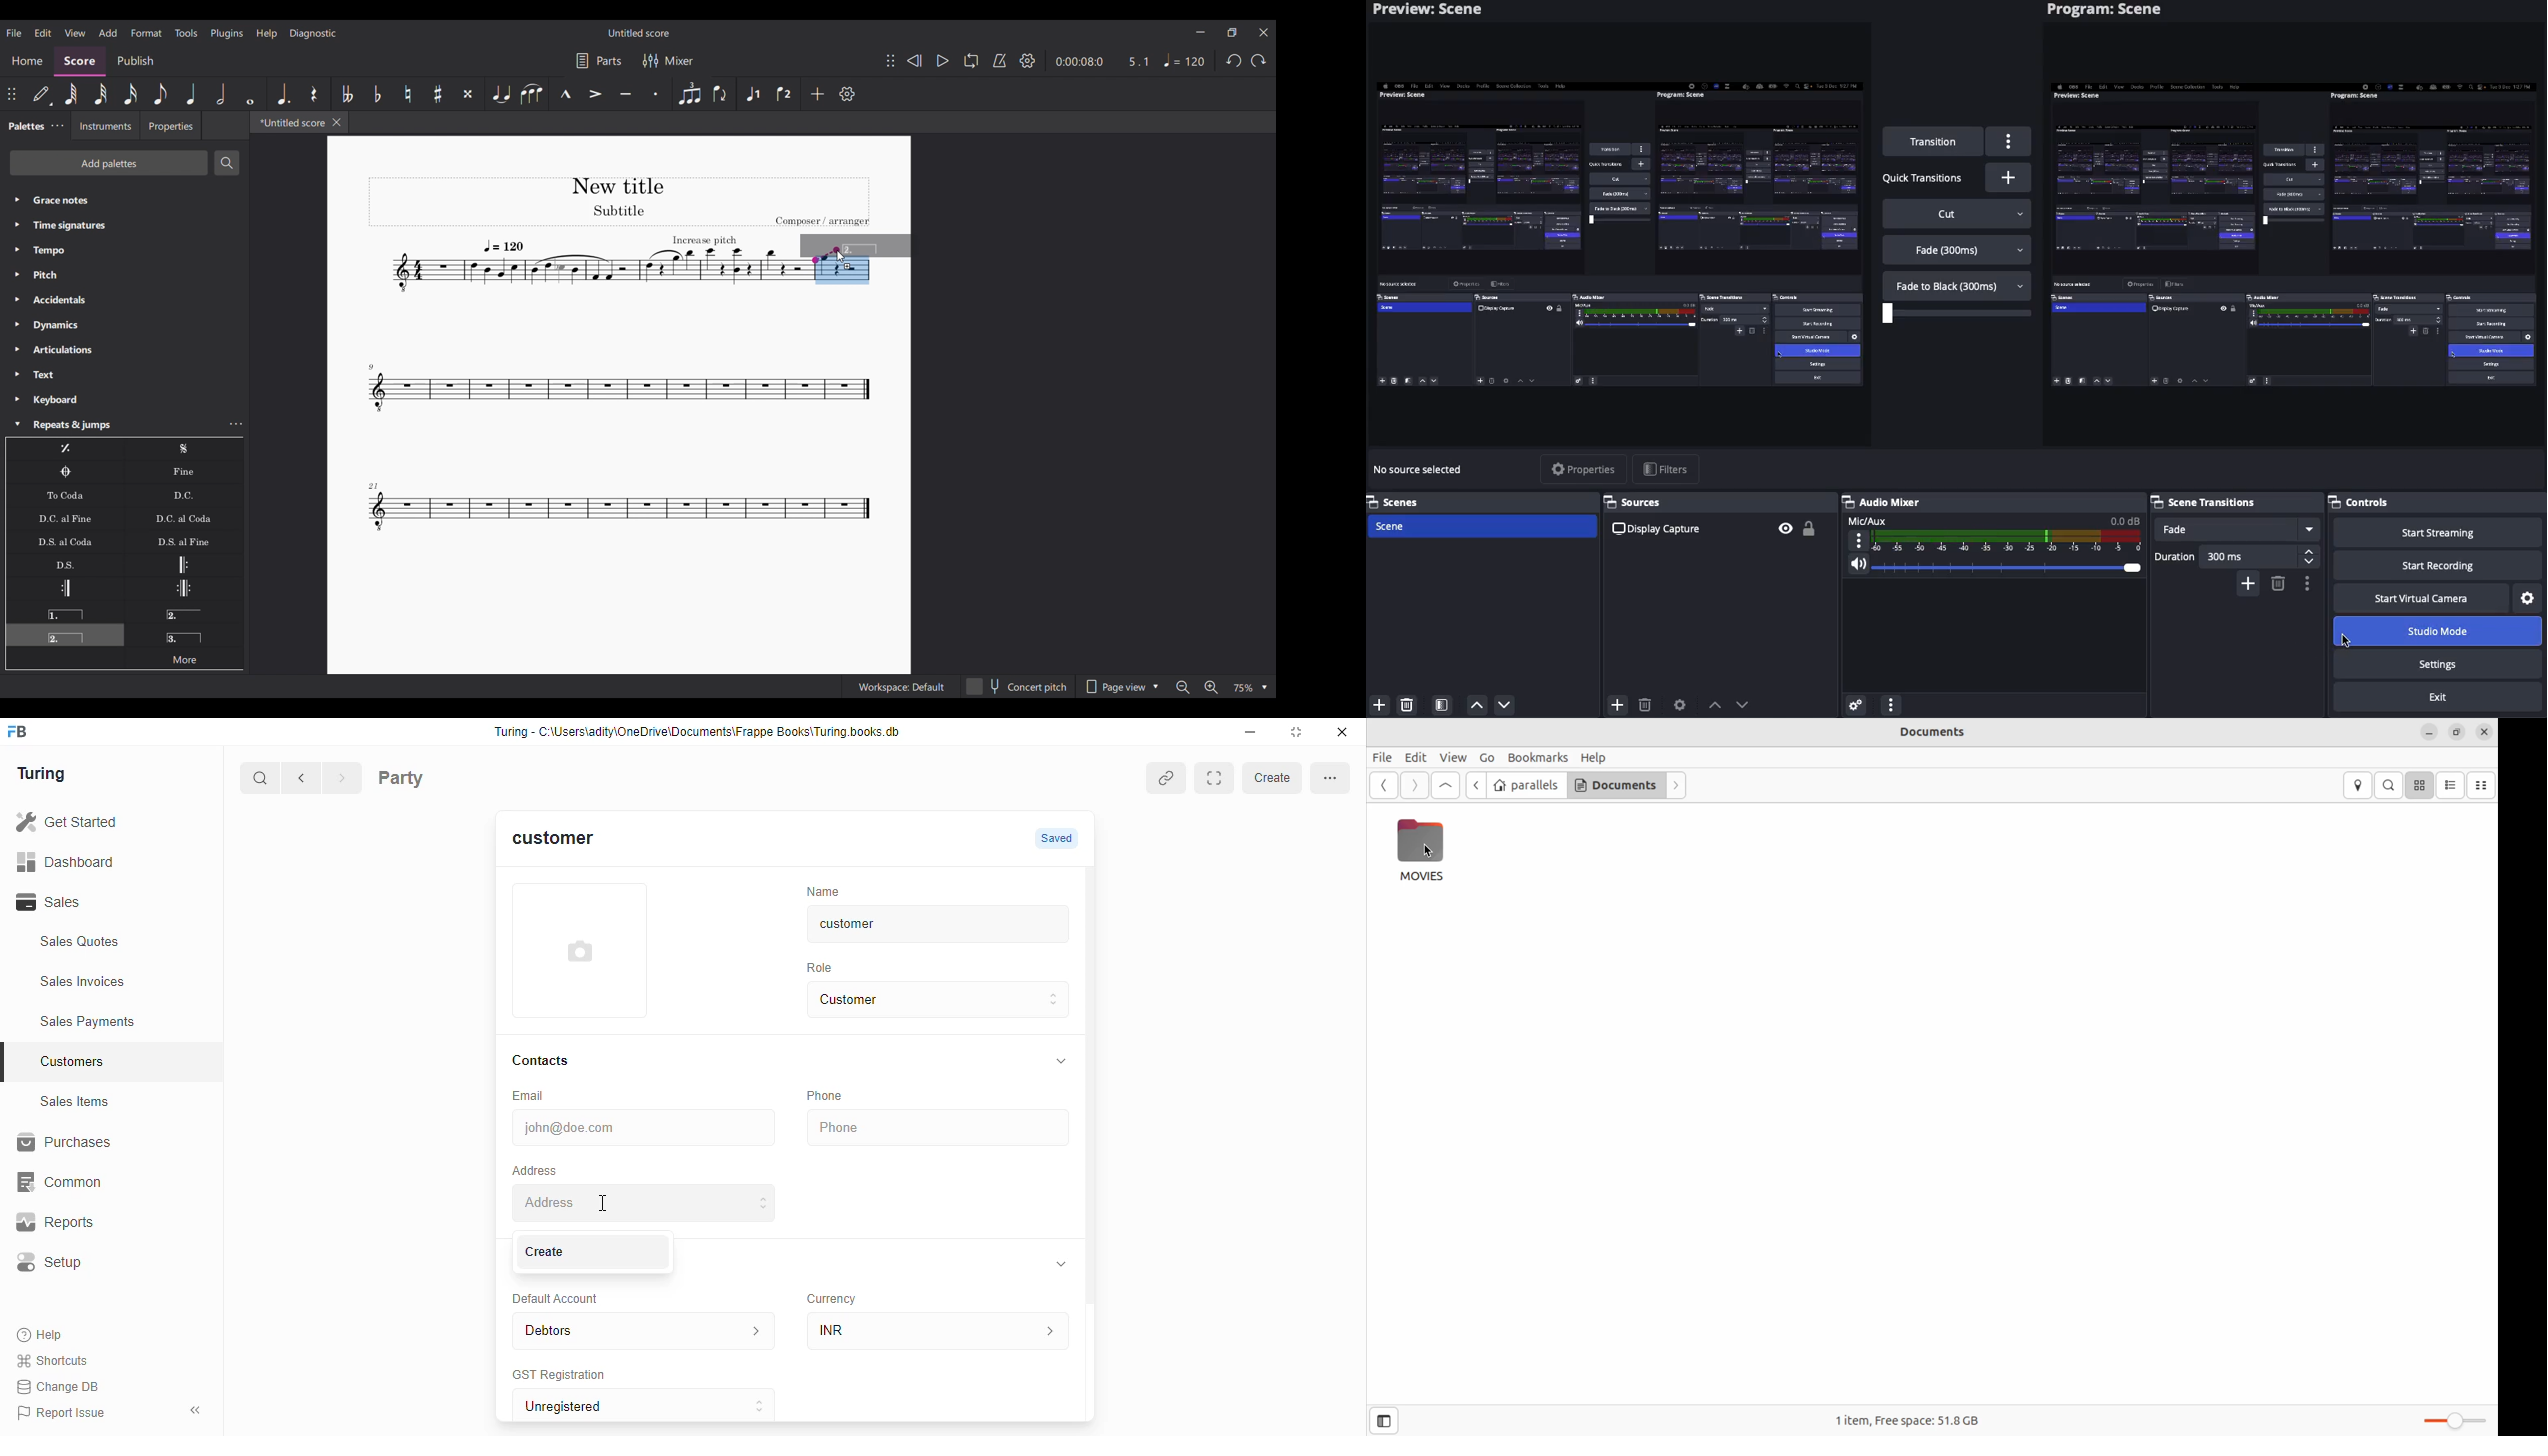  I want to click on Shortcuts, so click(58, 1361).